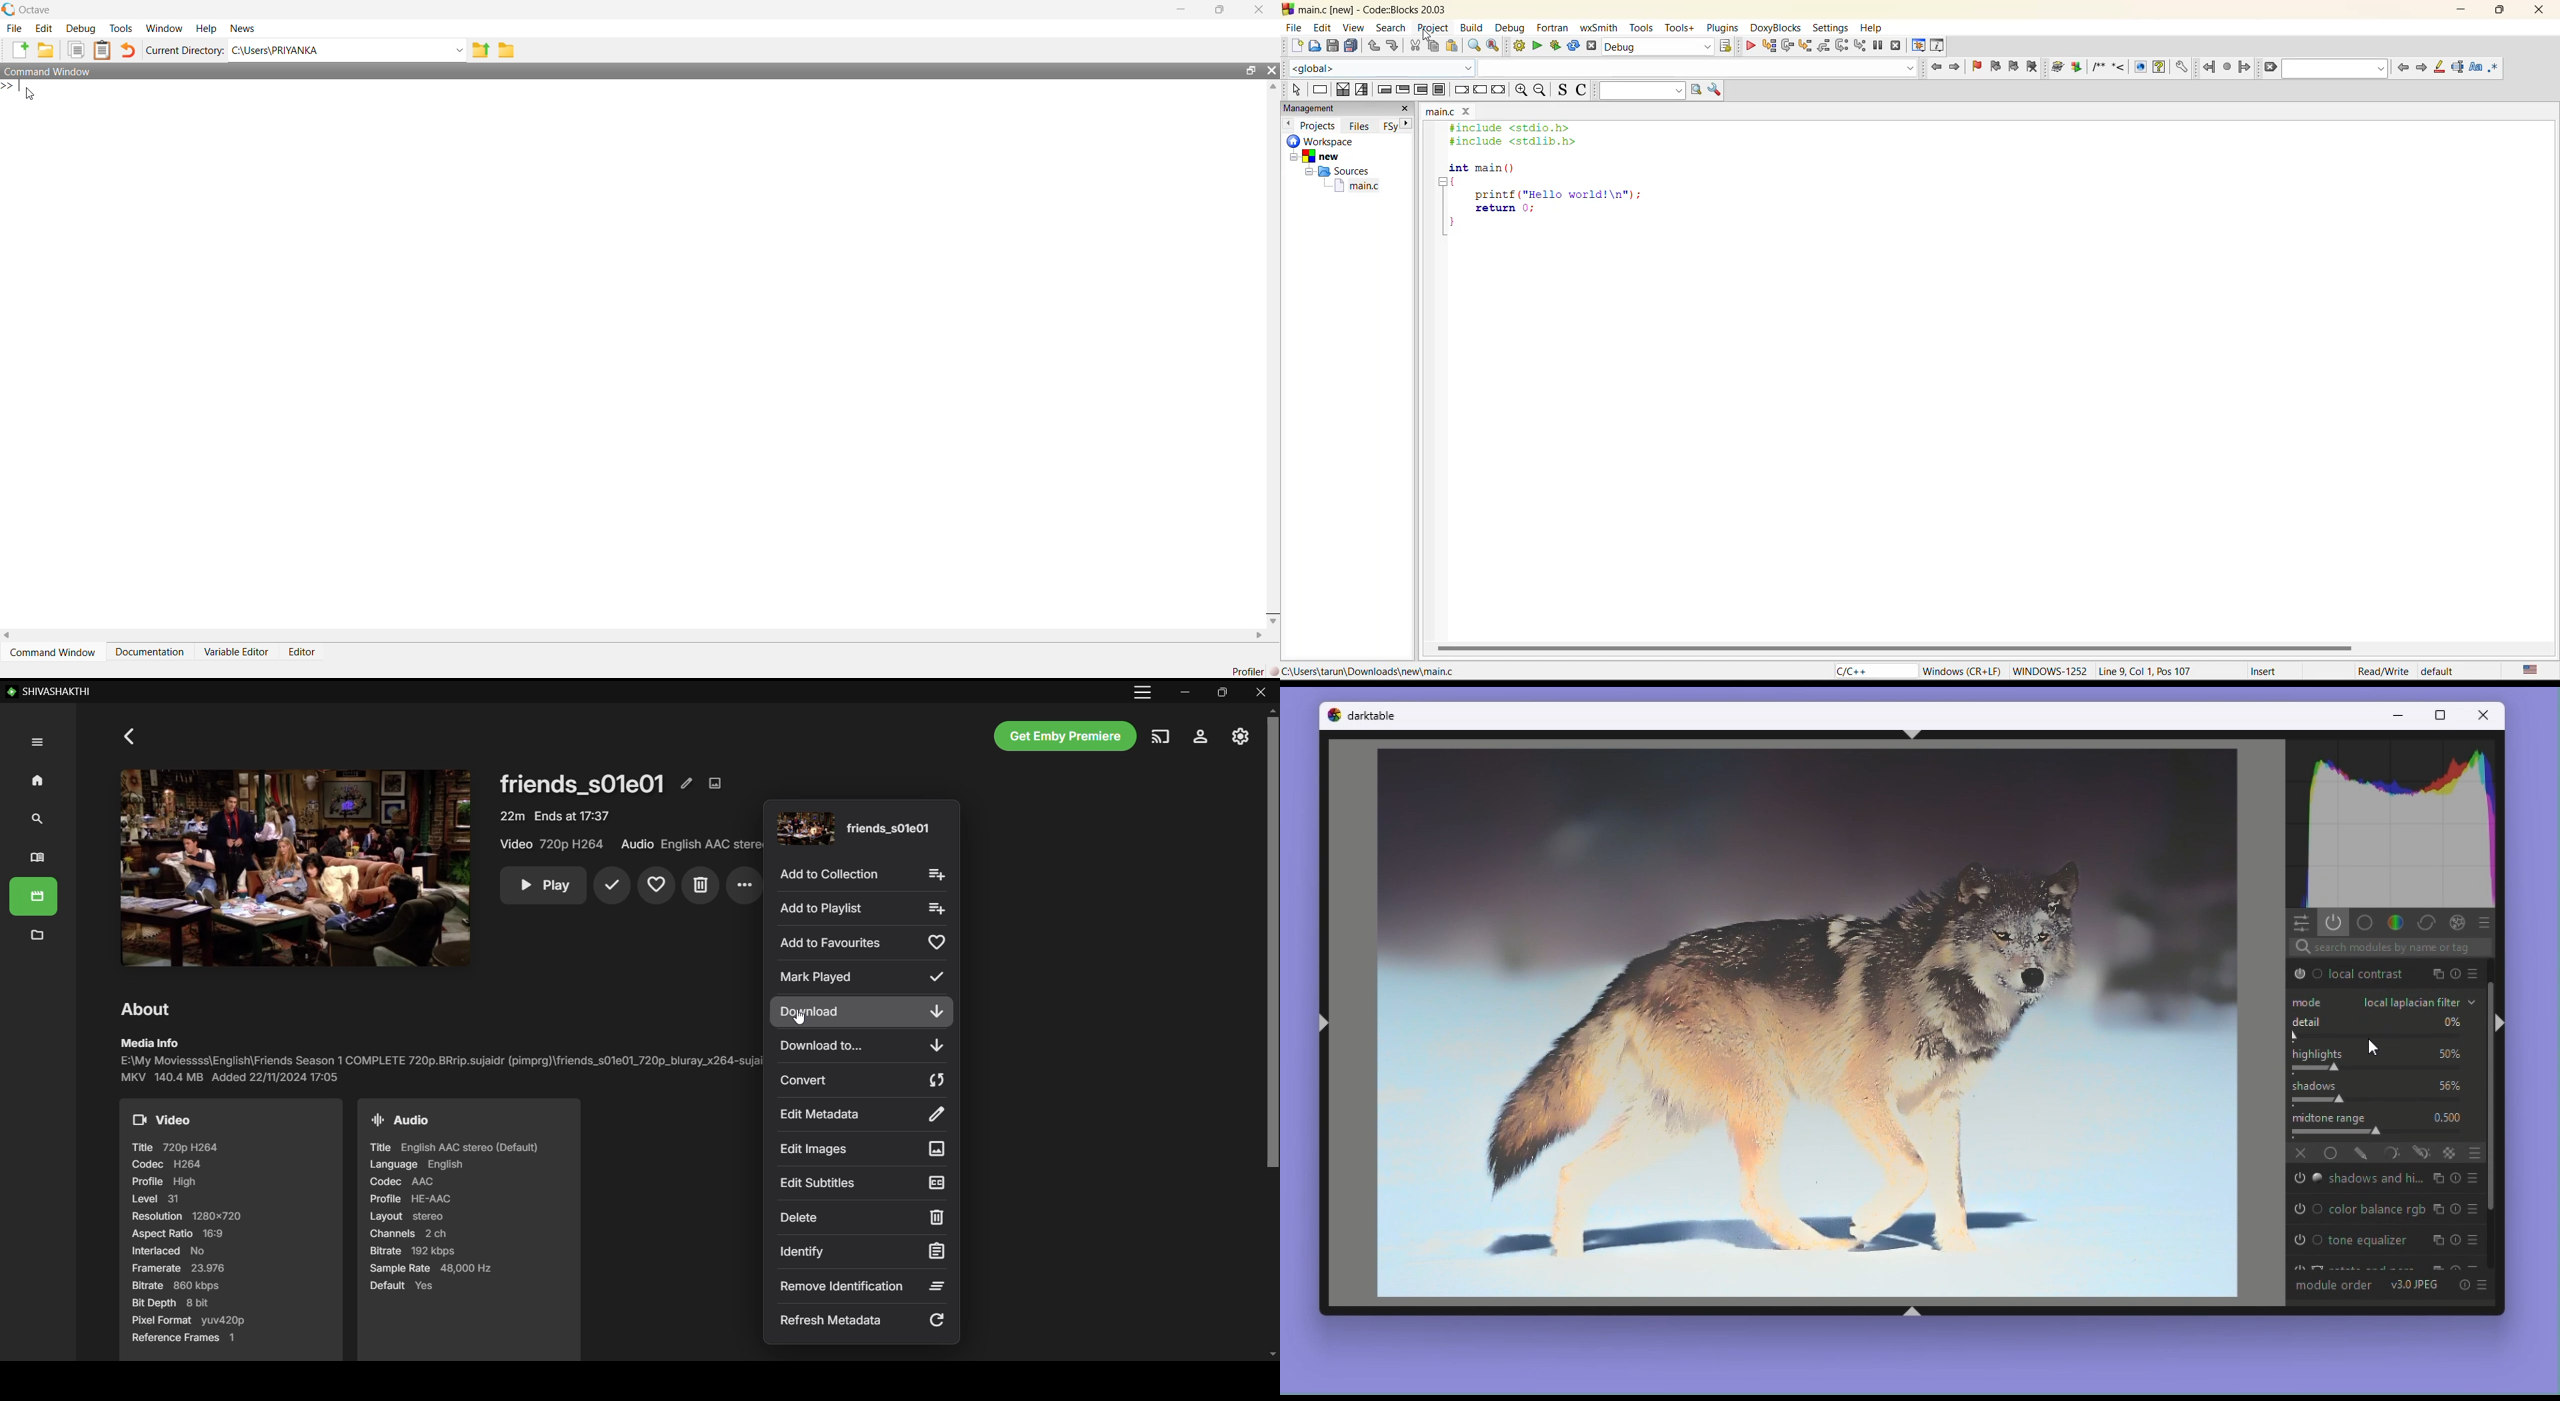 The image size is (2576, 1428). What do you see at coordinates (2377, 1208) in the screenshot?
I see `color balance rgb` at bounding box center [2377, 1208].